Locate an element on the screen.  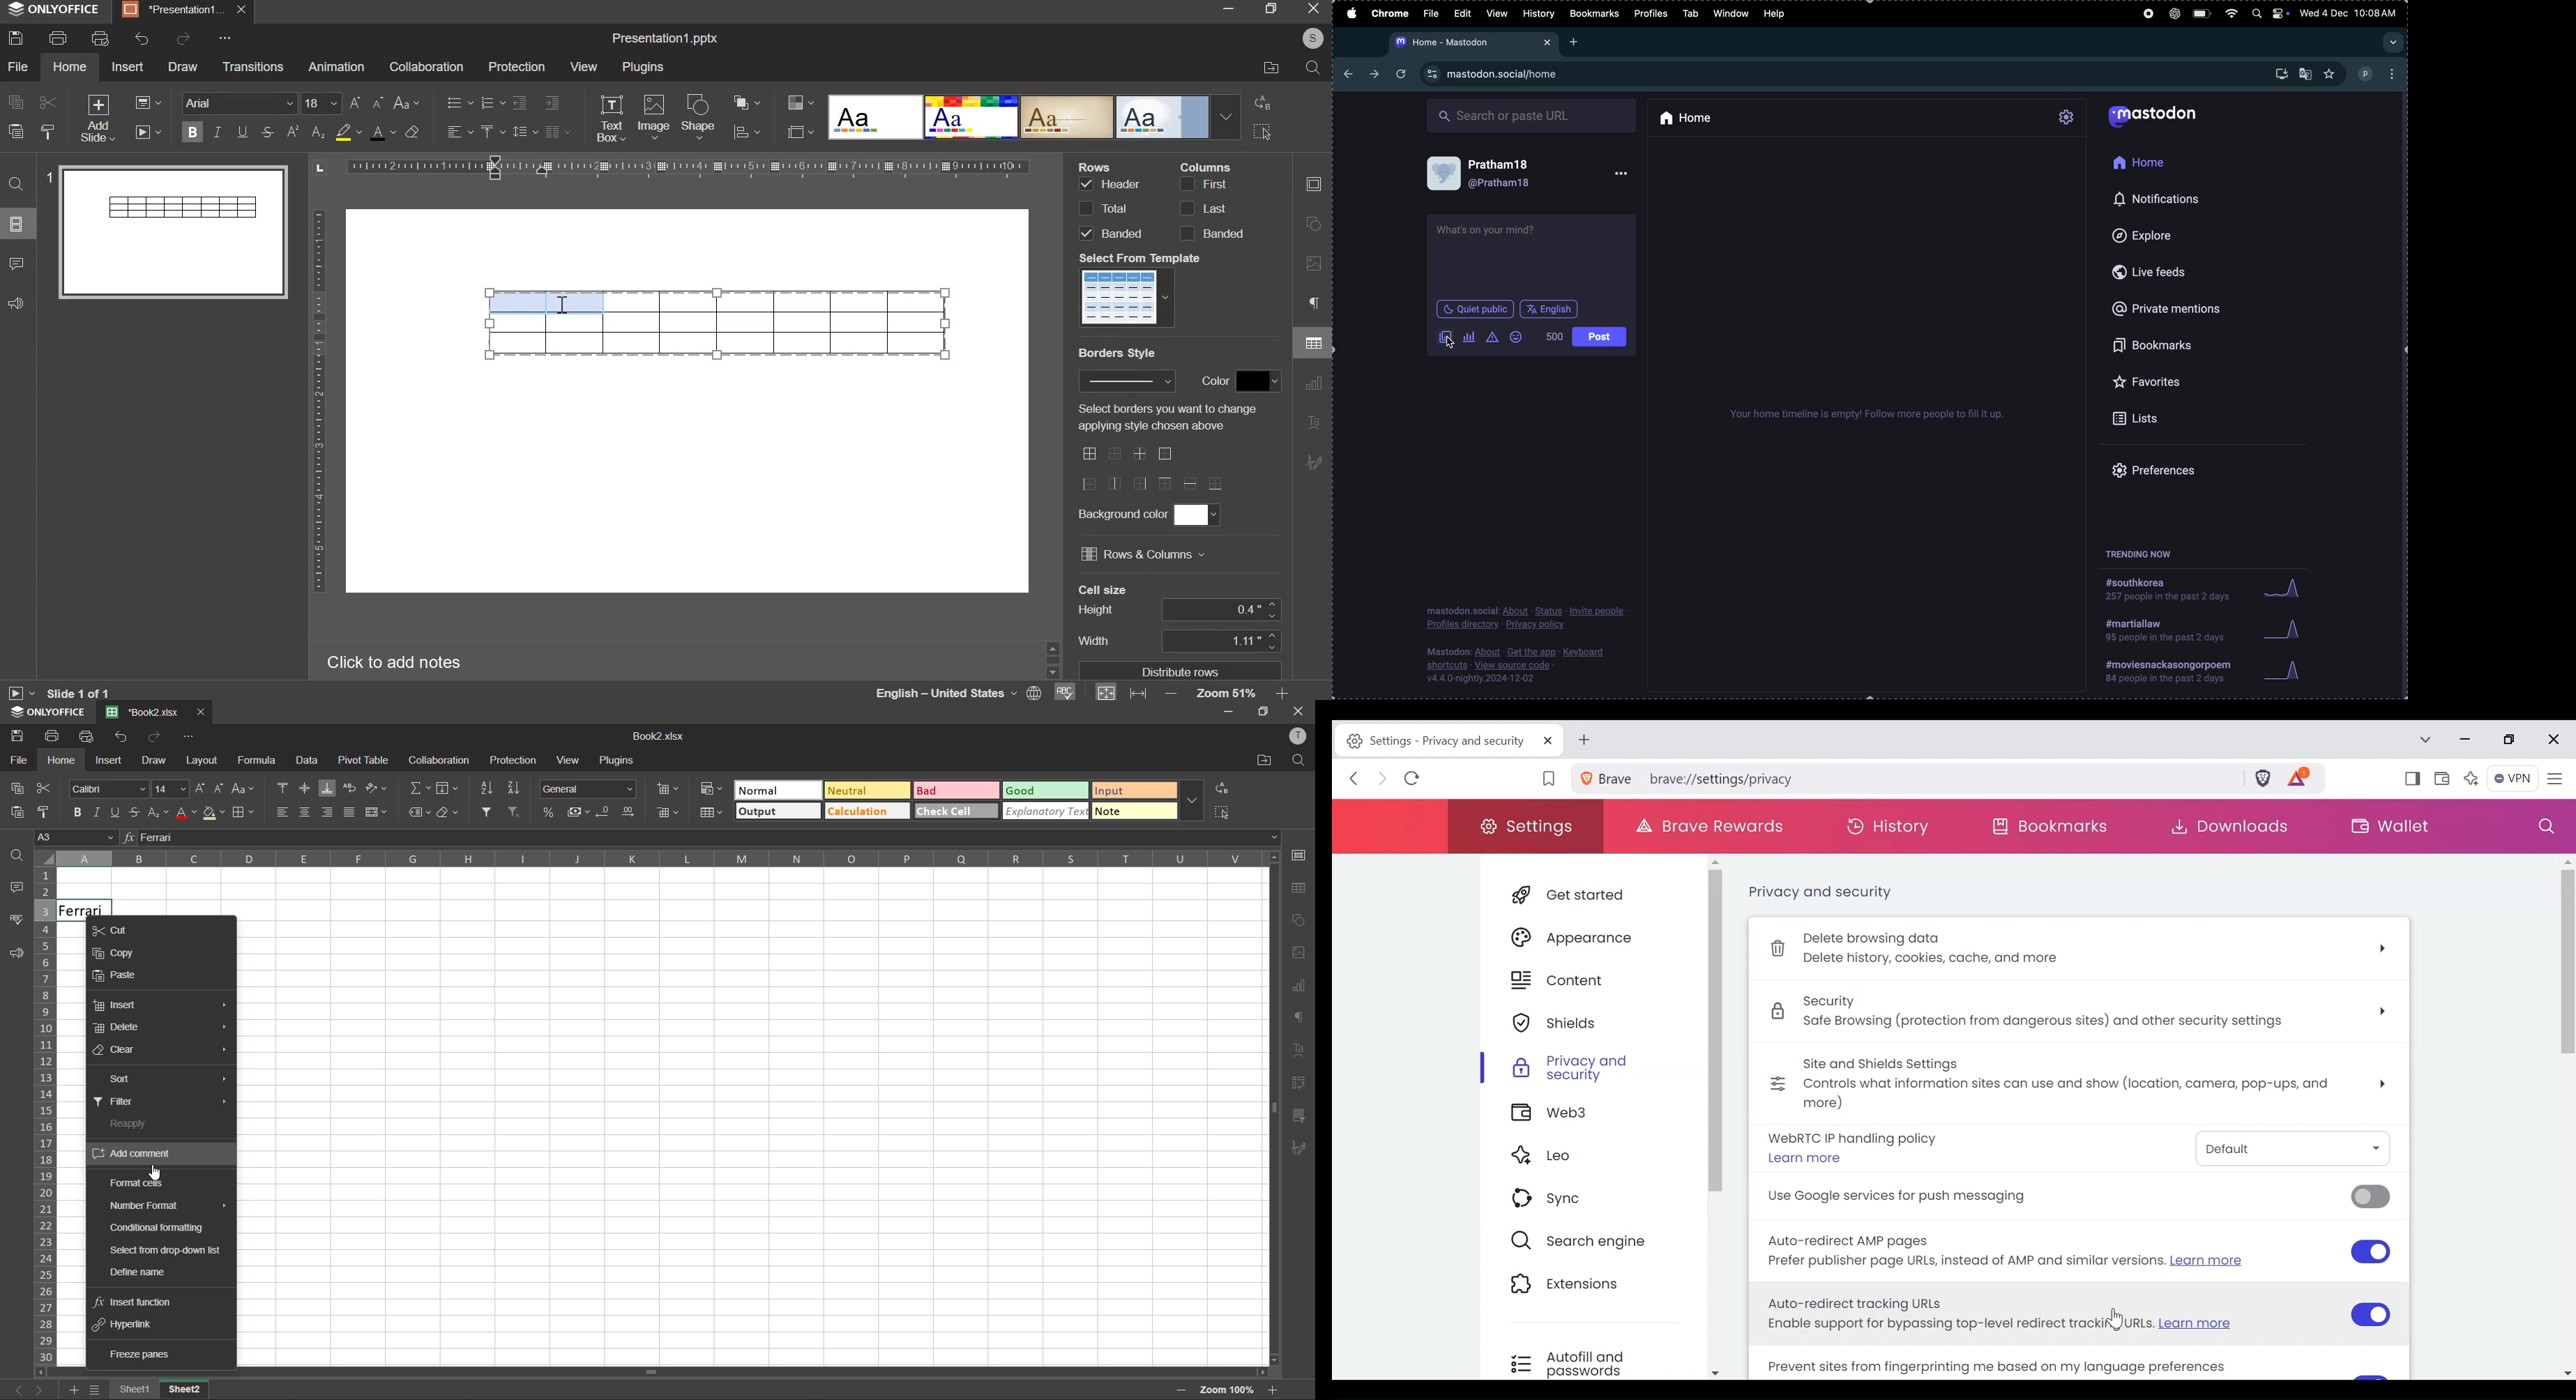
New Tab is located at coordinates (1587, 741).